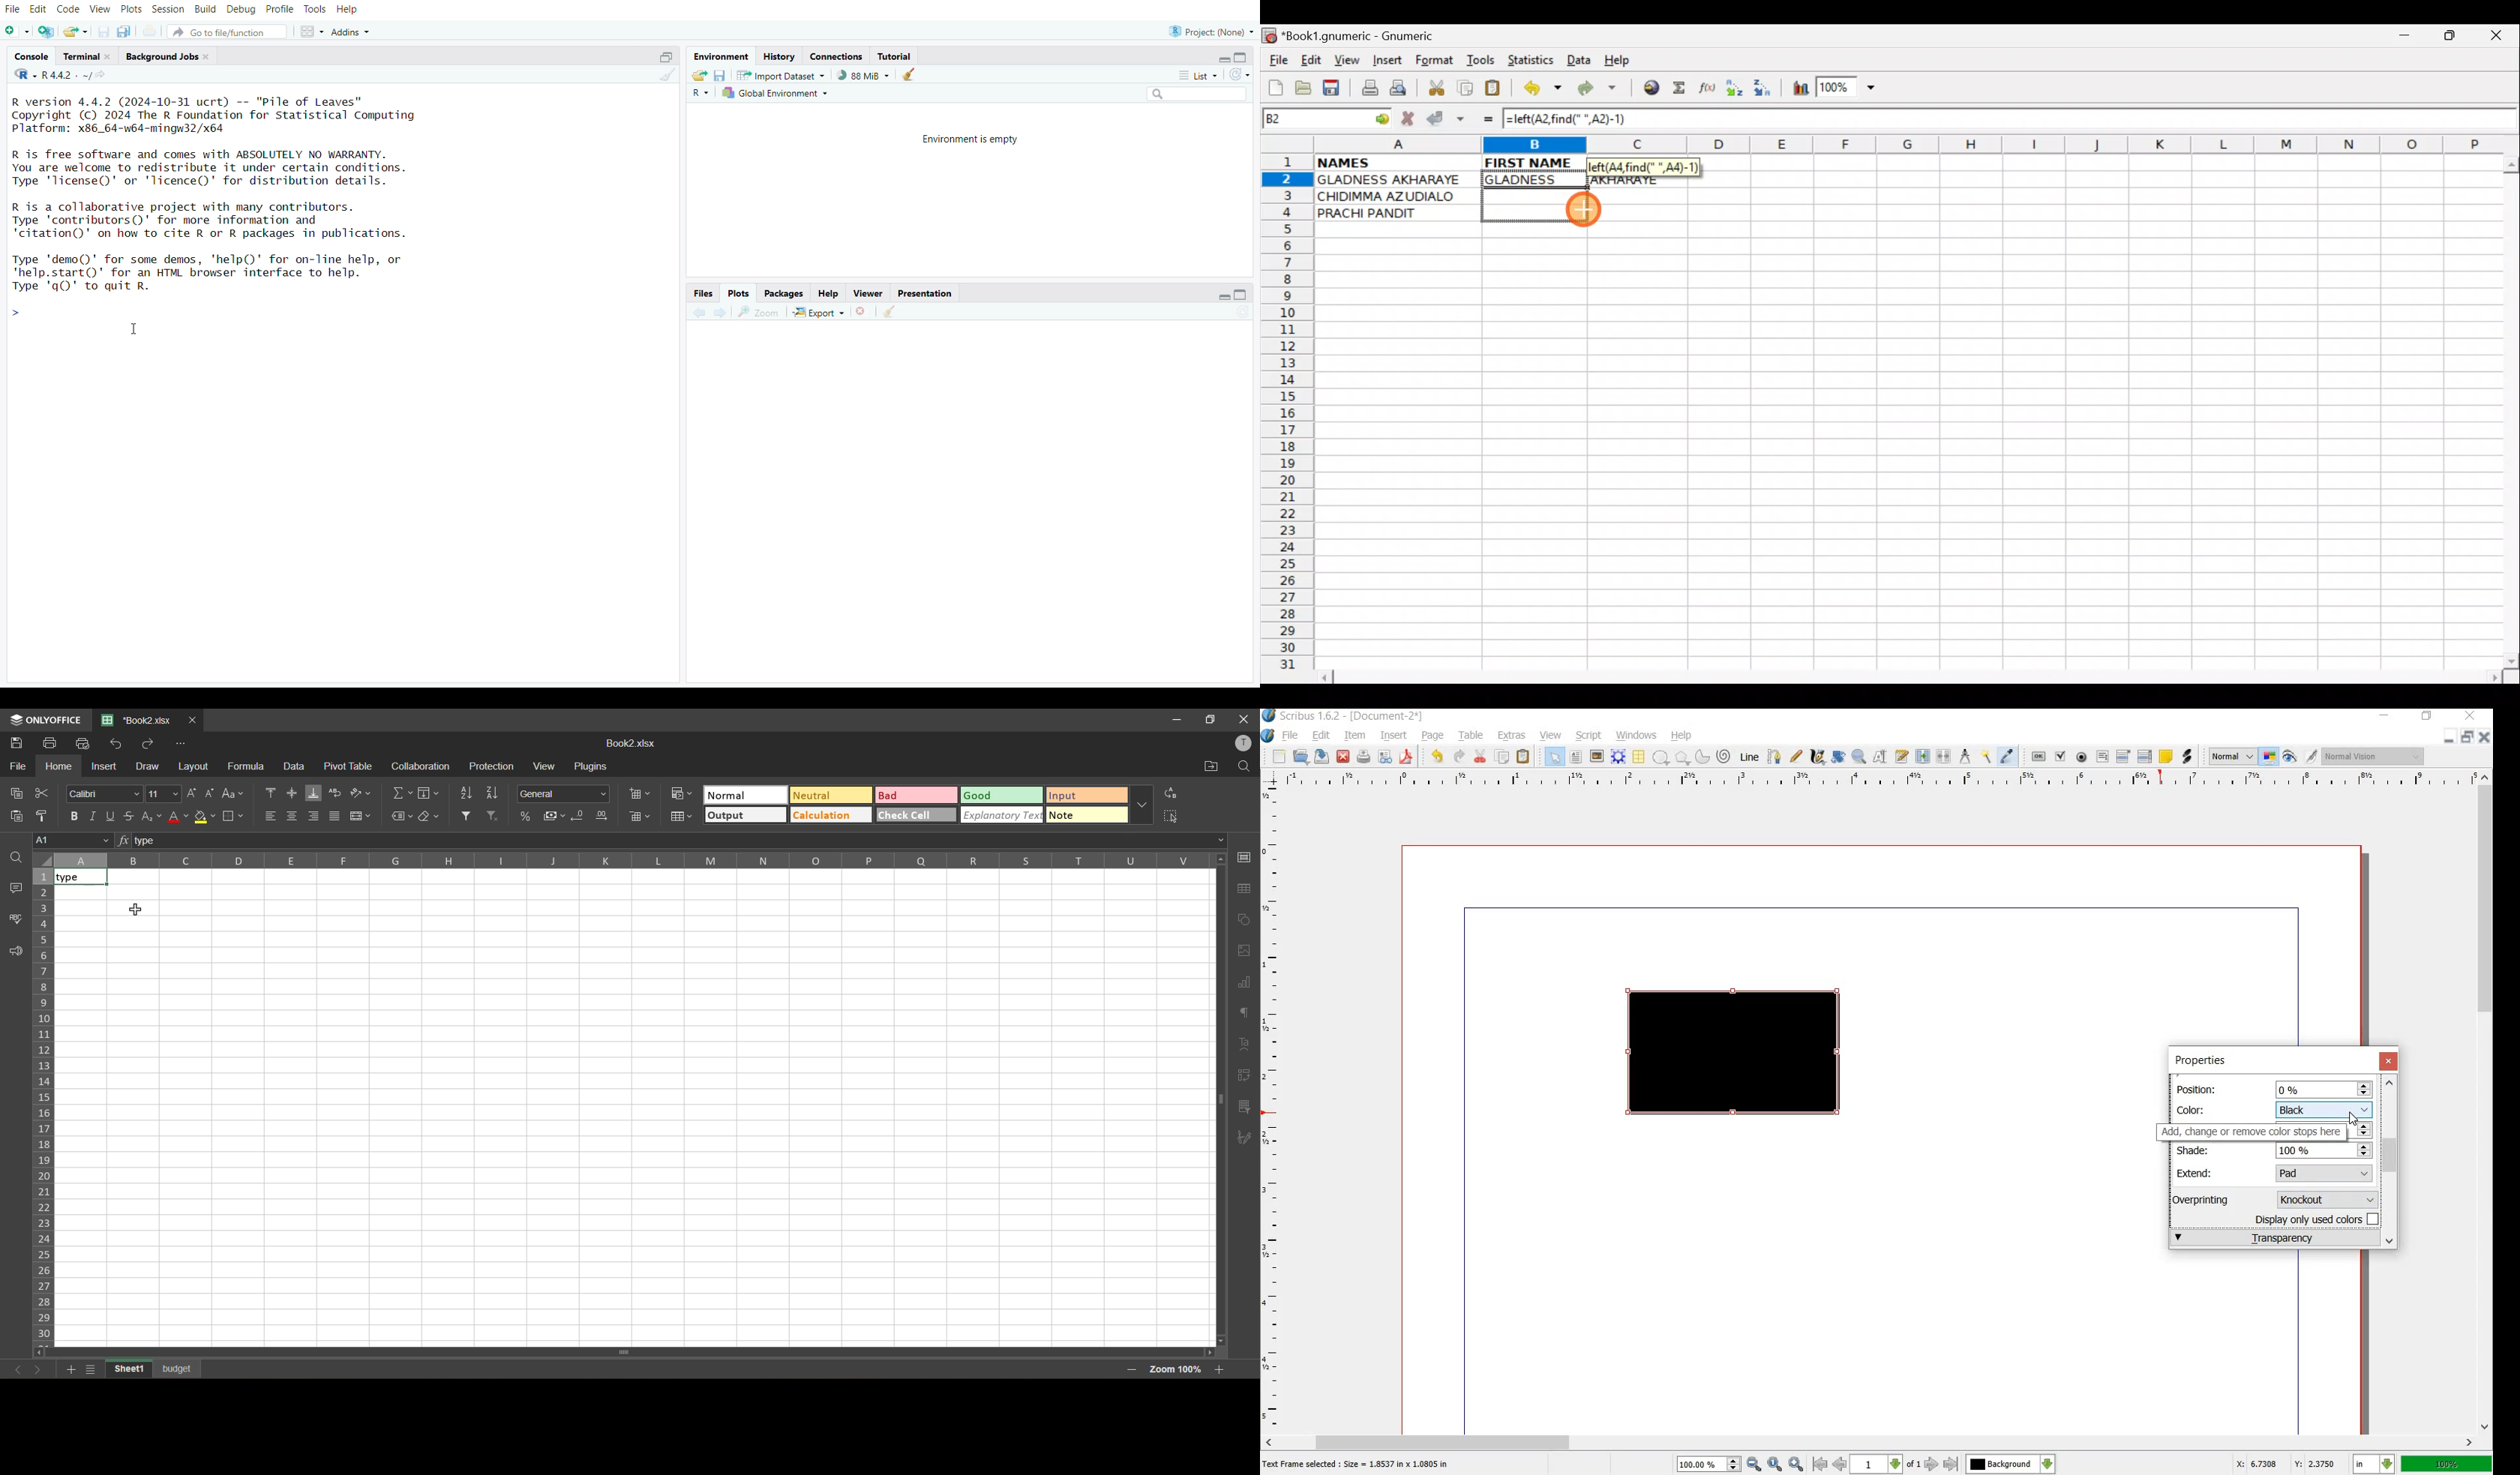  What do you see at coordinates (553, 816) in the screenshot?
I see `accounting` at bounding box center [553, 816].